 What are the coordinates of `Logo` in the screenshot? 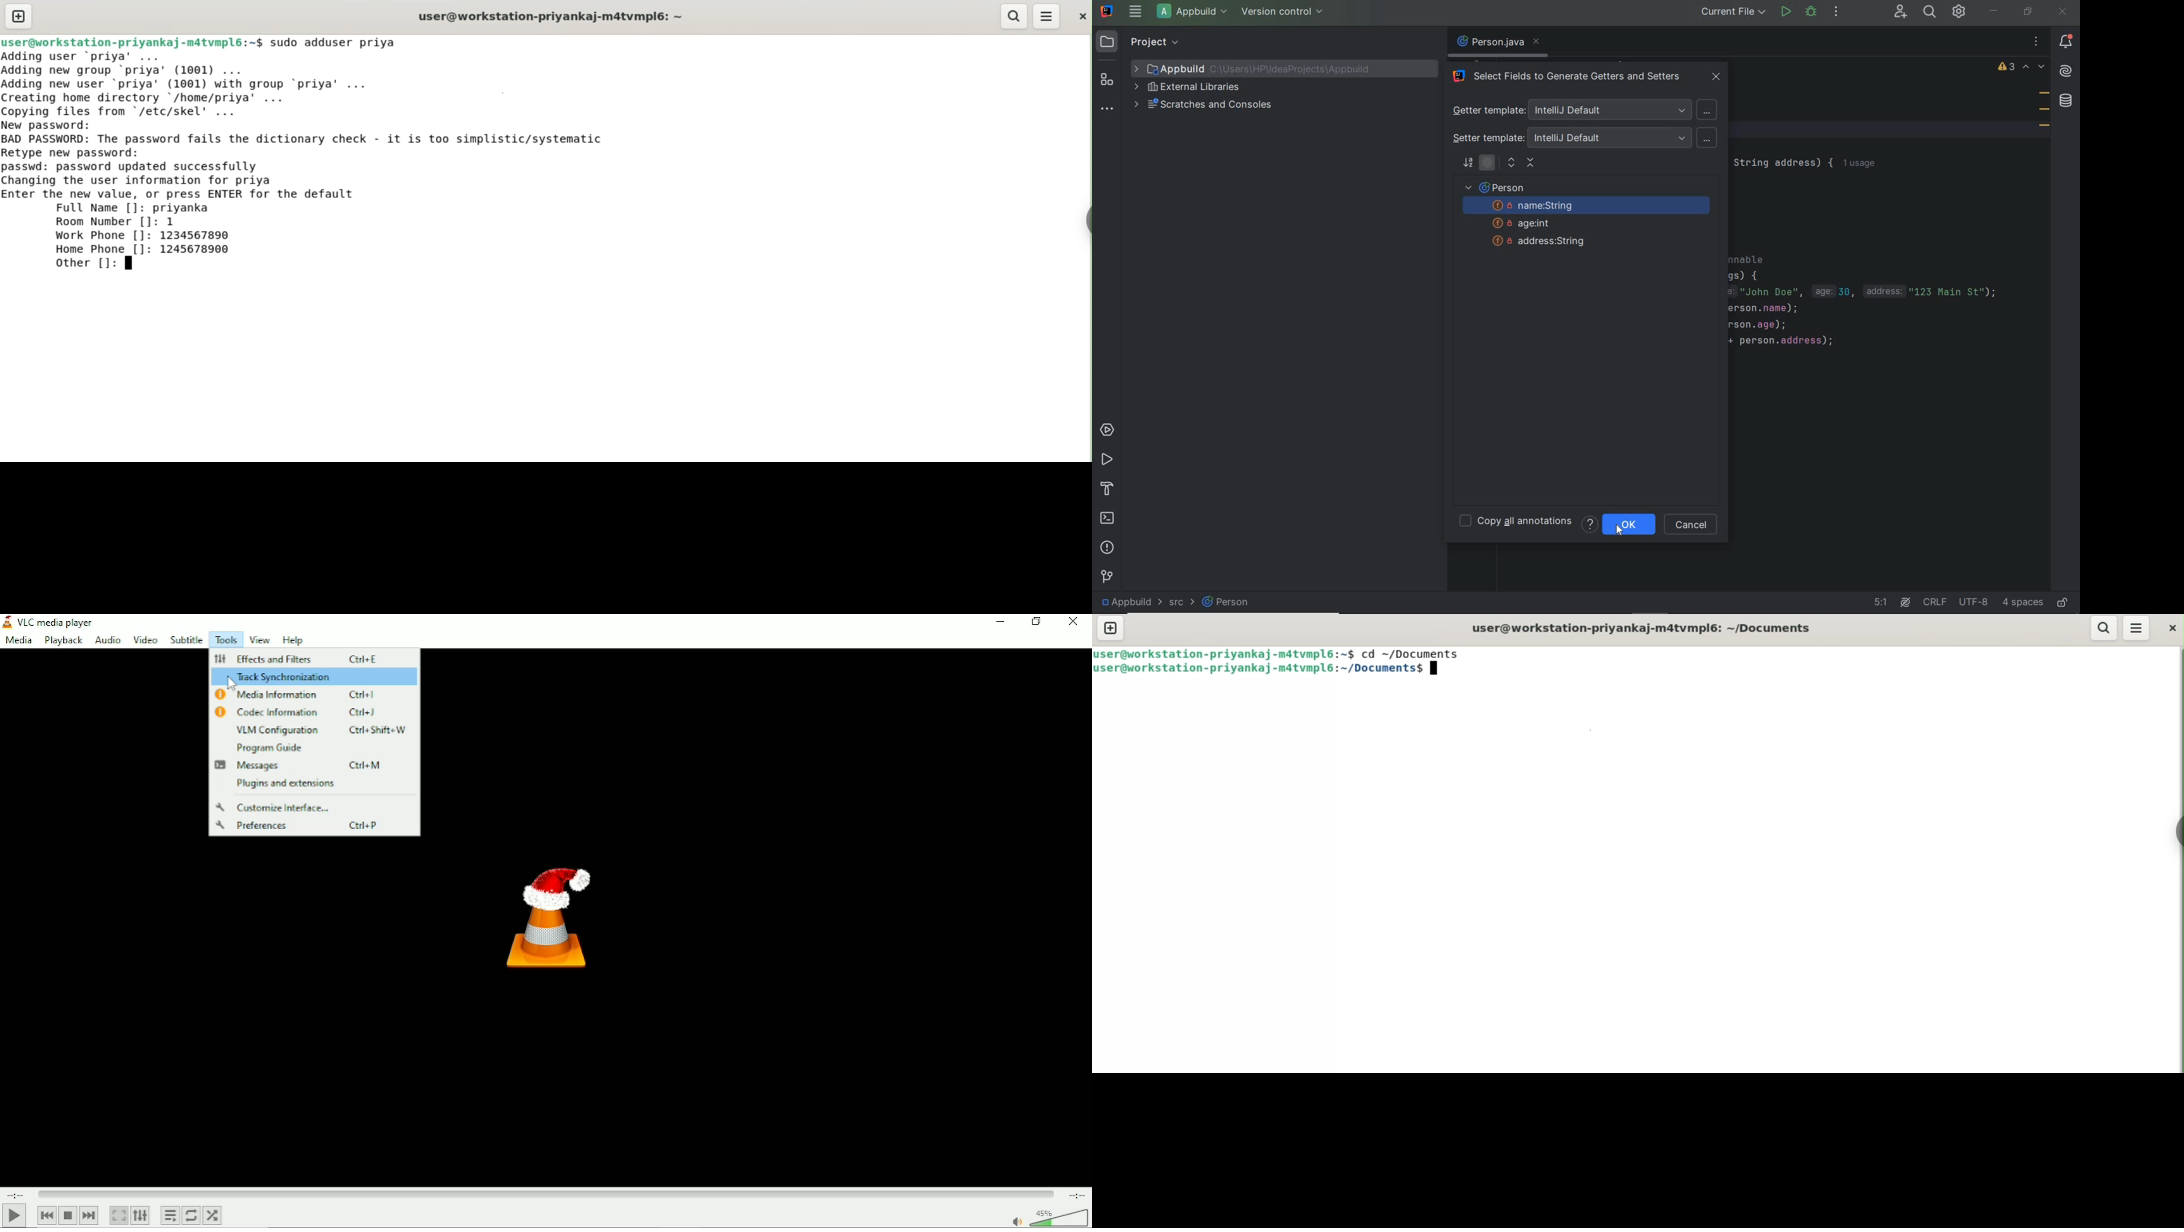 It's located at (549, 916).